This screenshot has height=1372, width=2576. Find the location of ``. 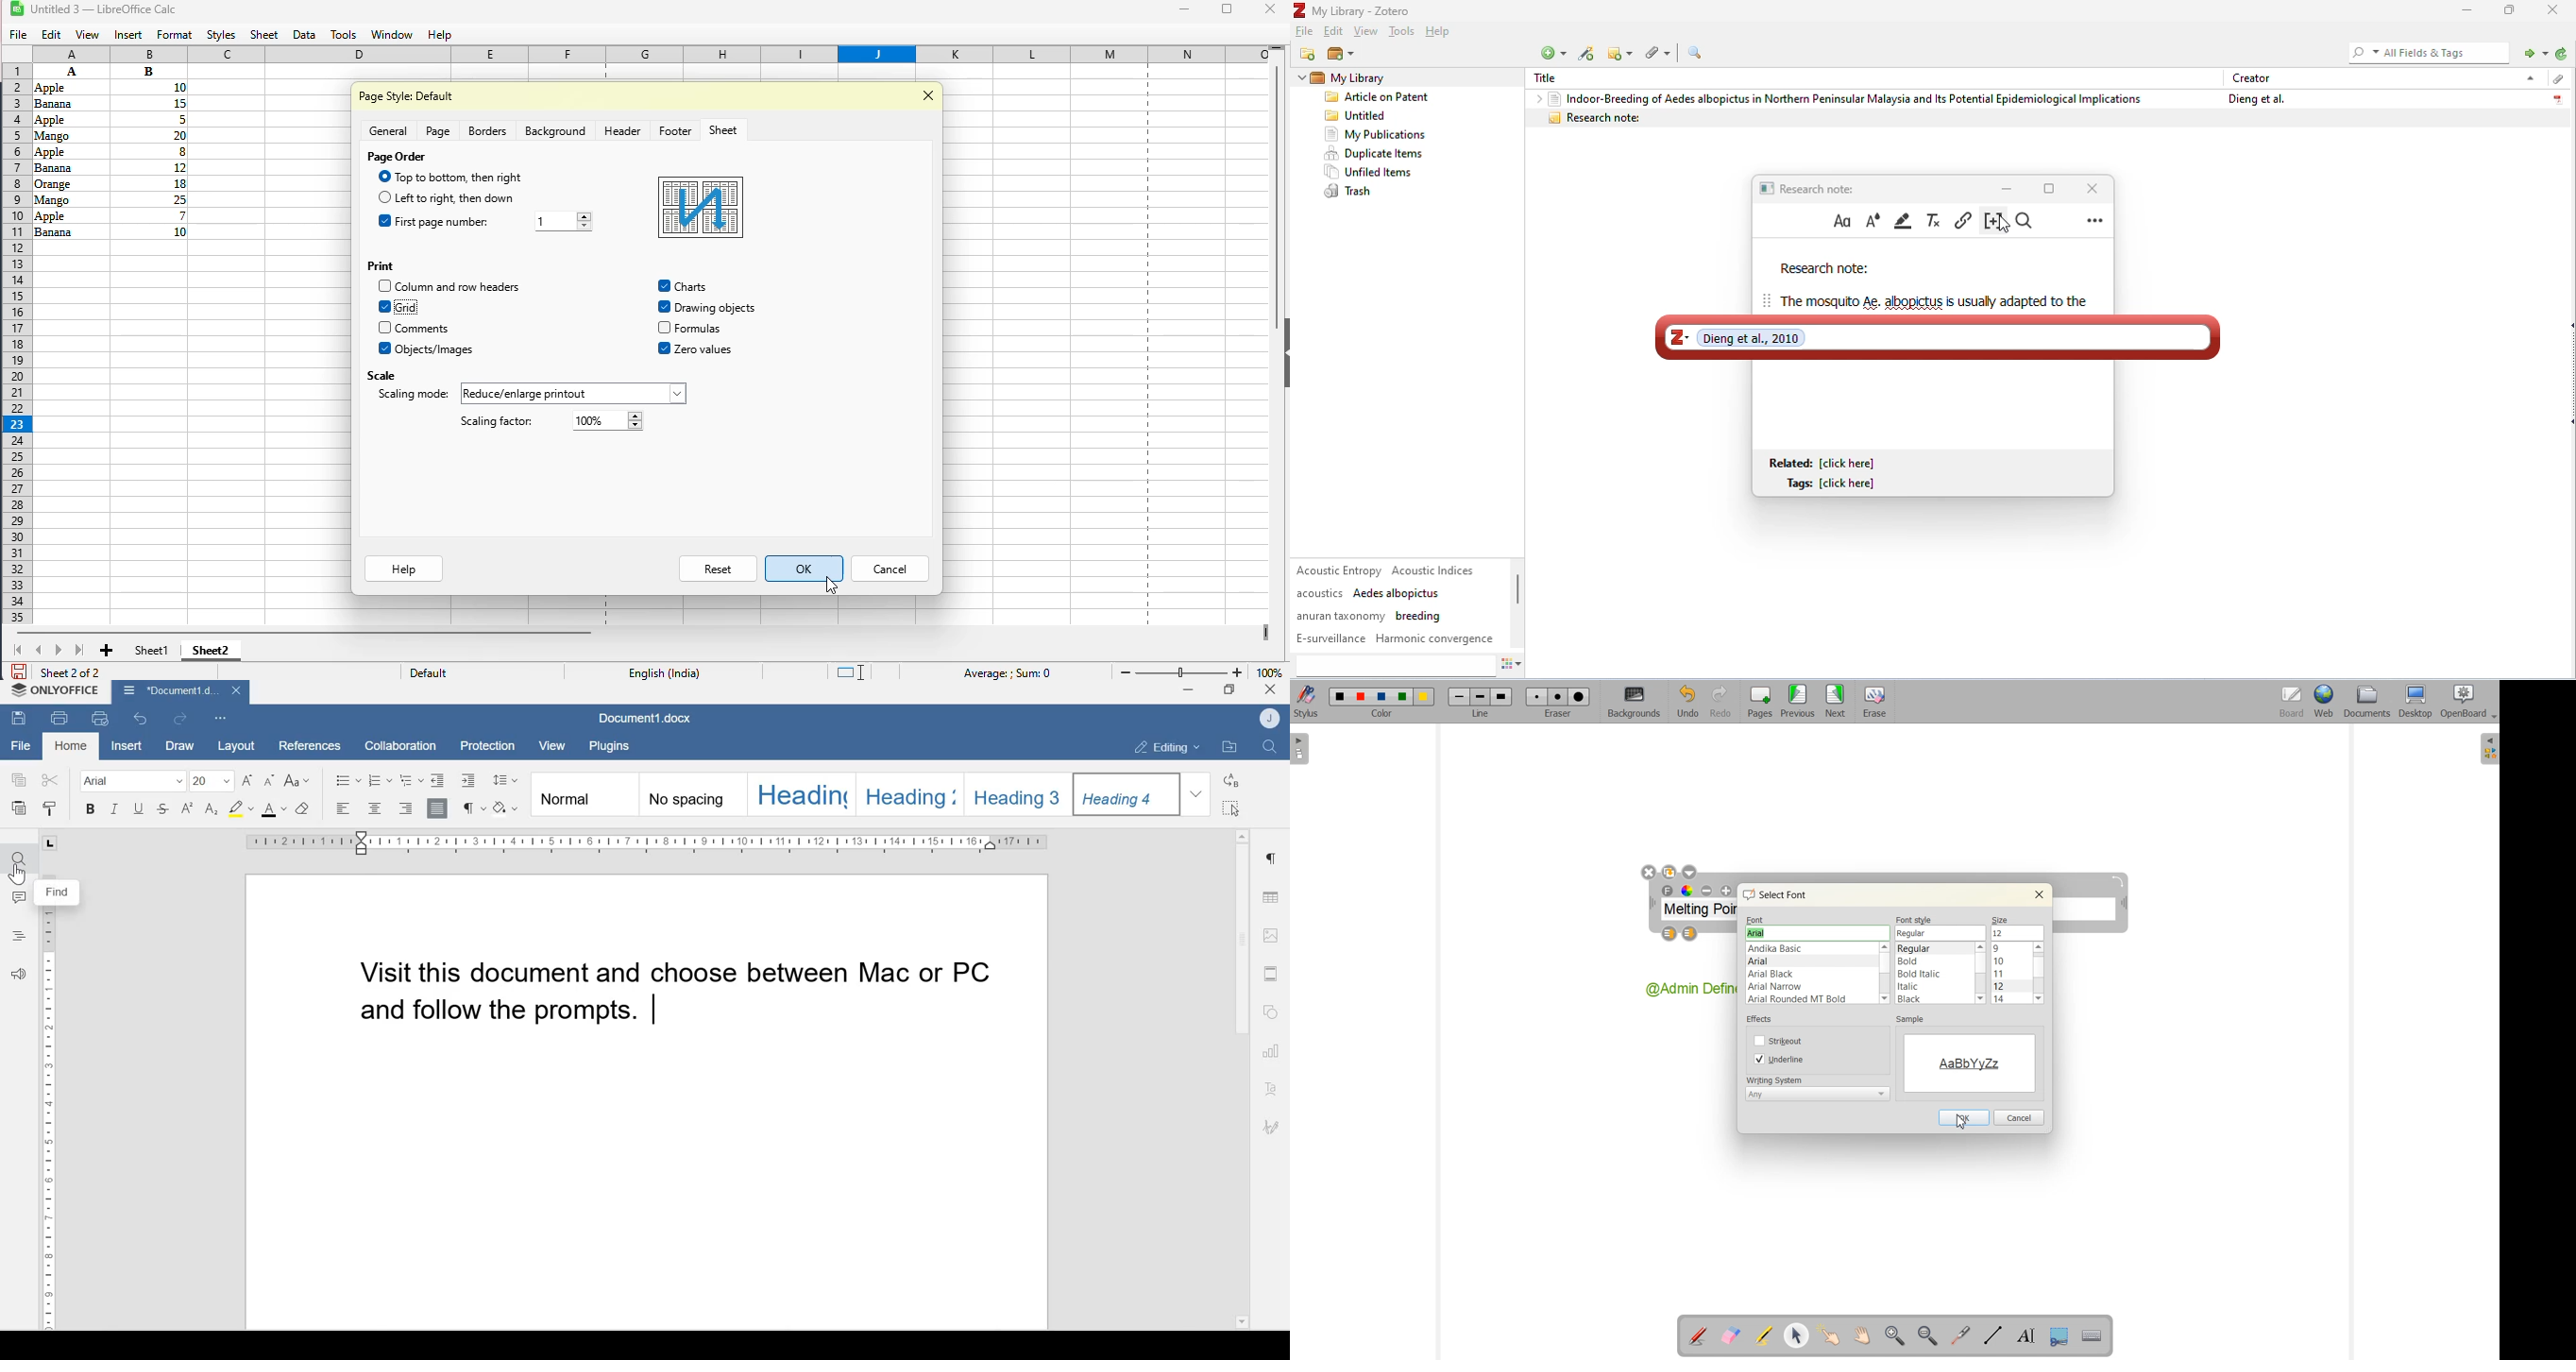

 is located at coordinates (69, 134).